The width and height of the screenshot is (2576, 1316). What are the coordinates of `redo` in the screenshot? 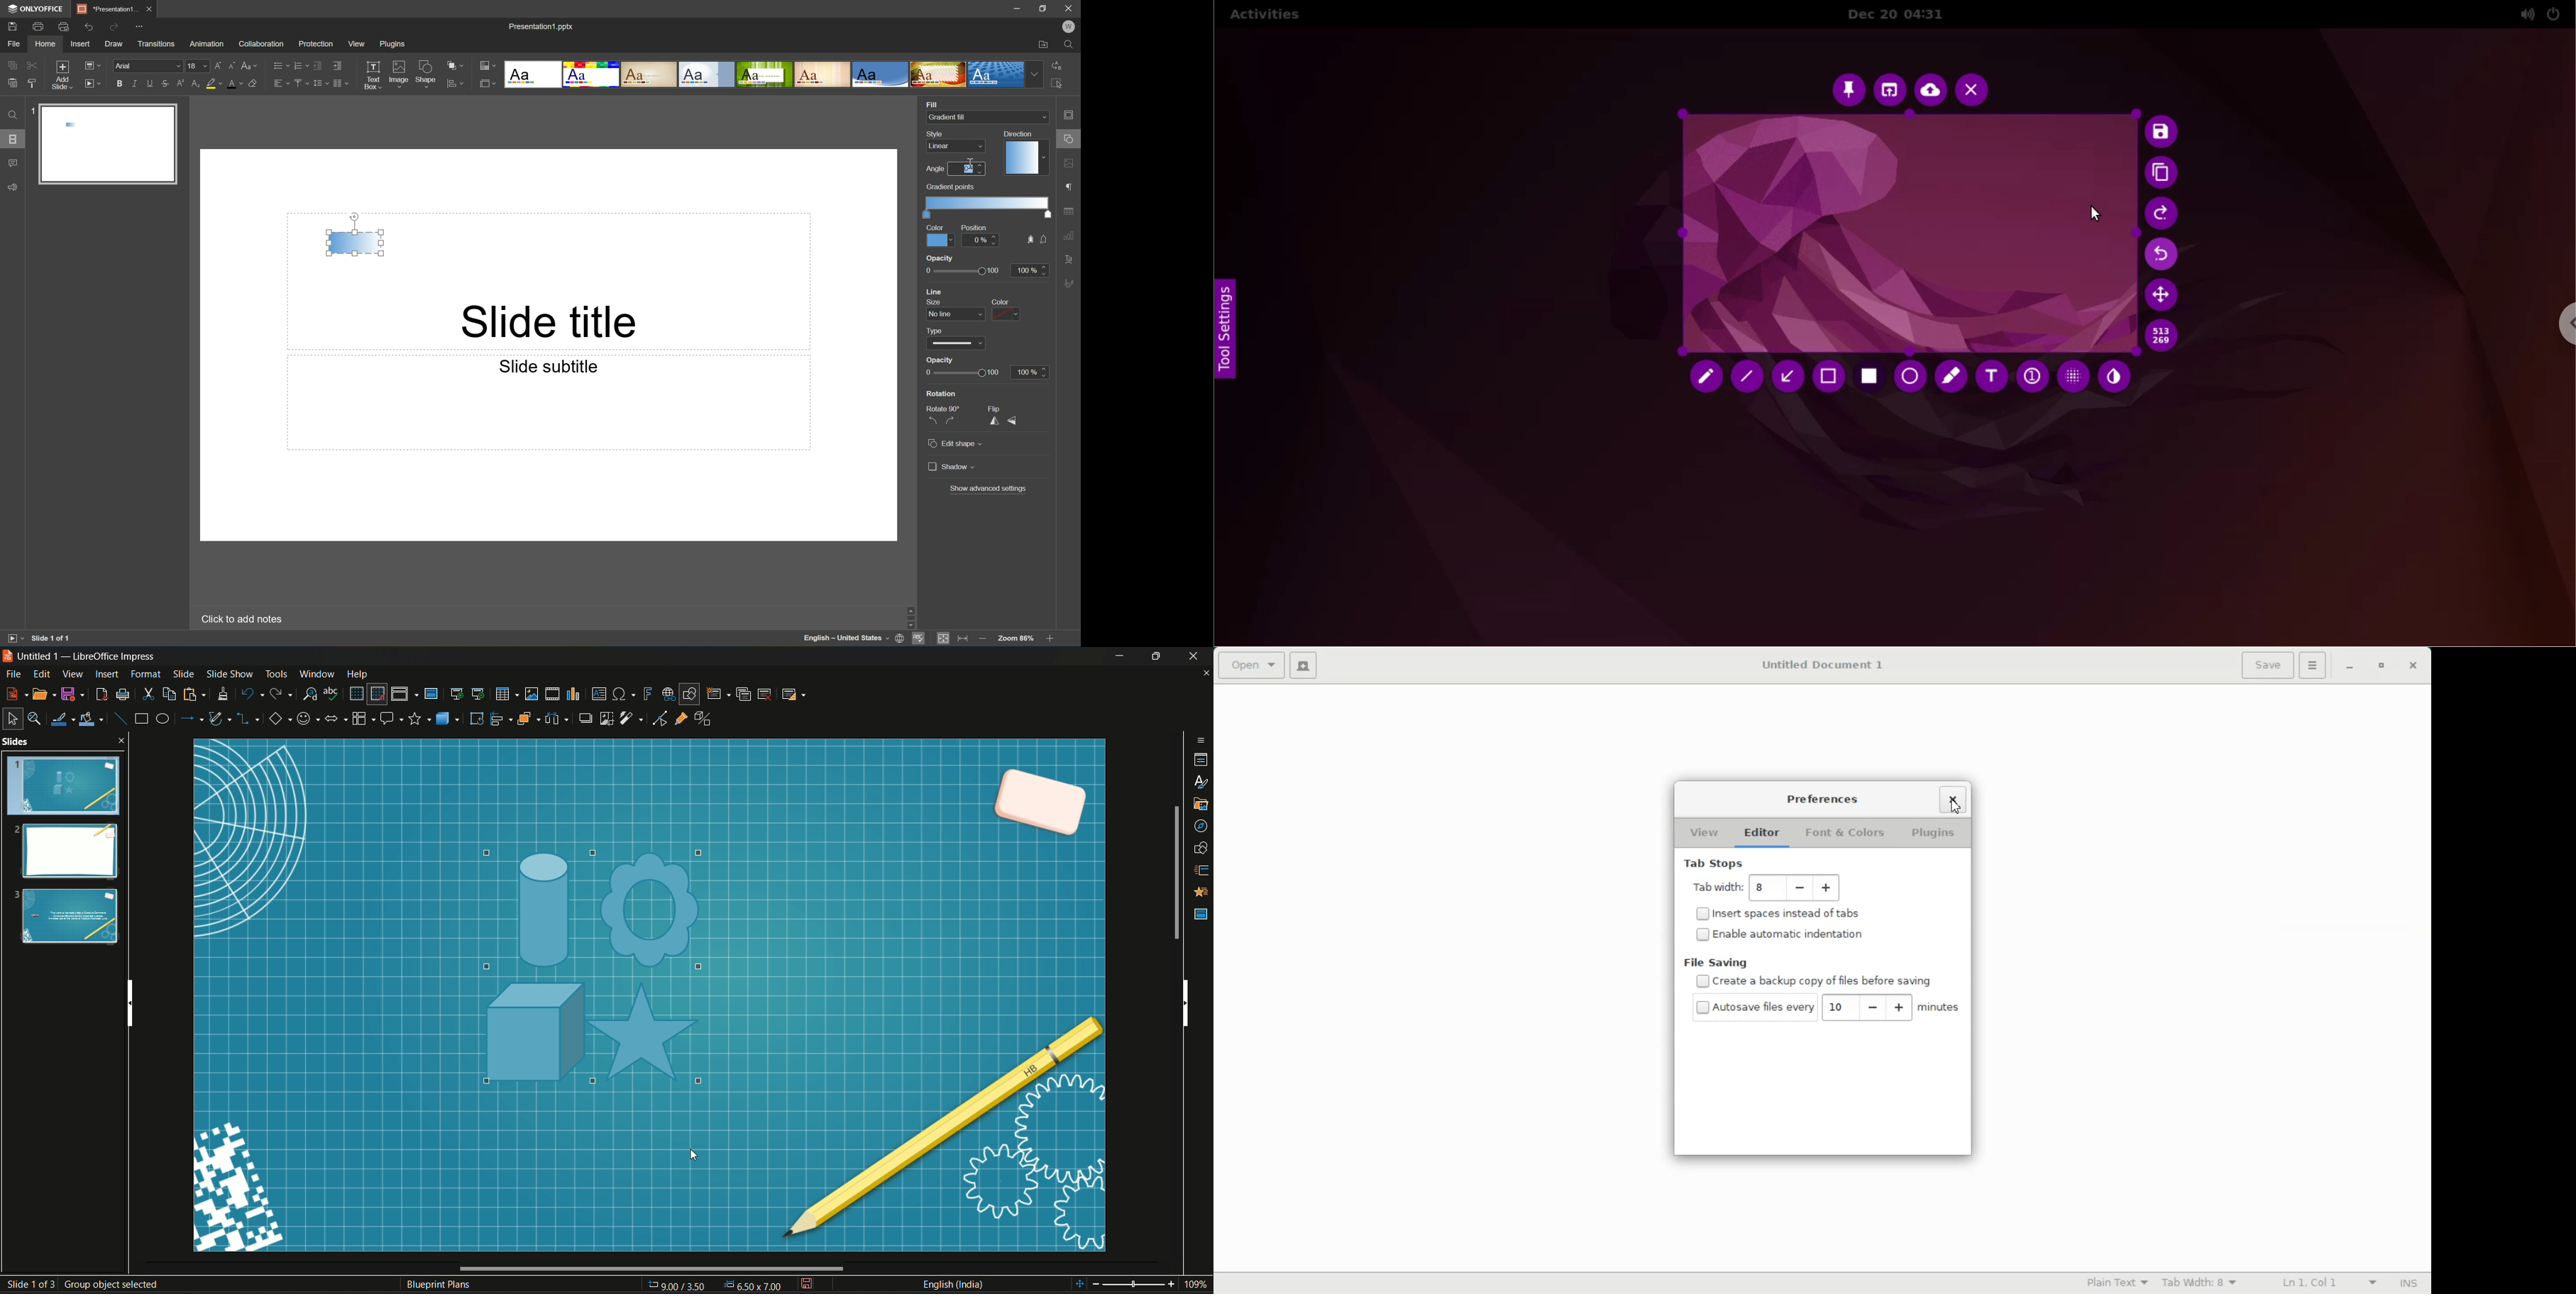 It's located at (281, 692).